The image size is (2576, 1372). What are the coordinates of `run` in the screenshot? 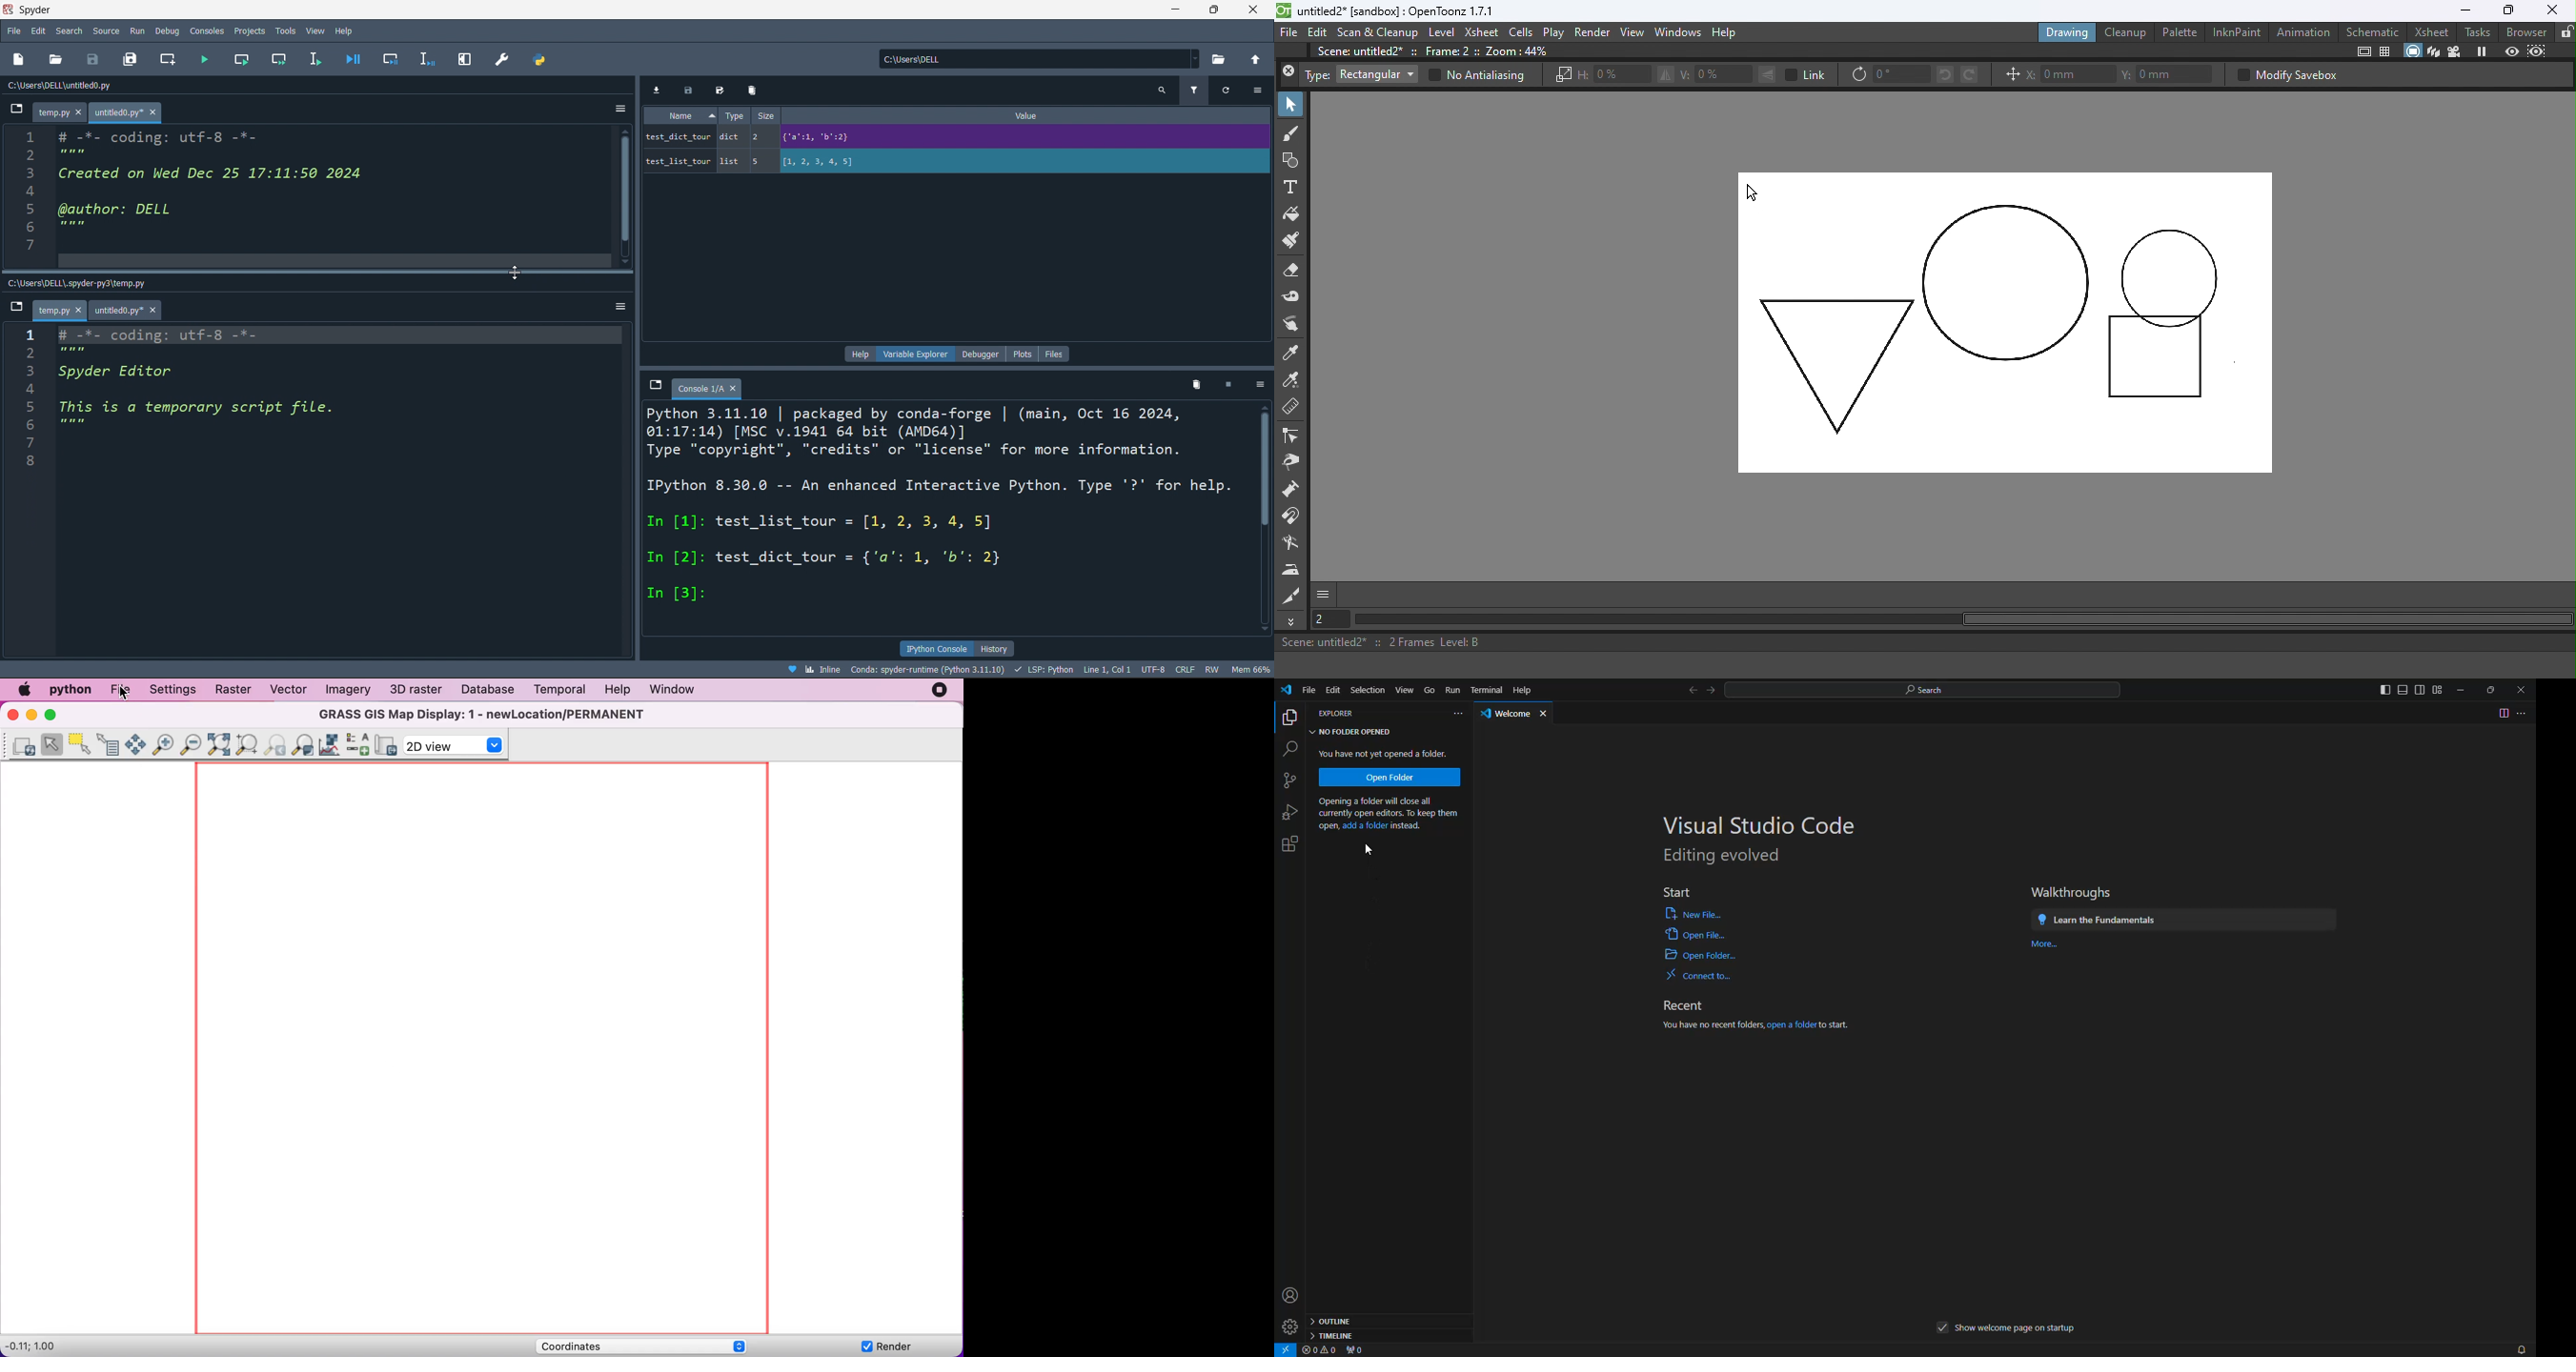 It's located at (137, 31).